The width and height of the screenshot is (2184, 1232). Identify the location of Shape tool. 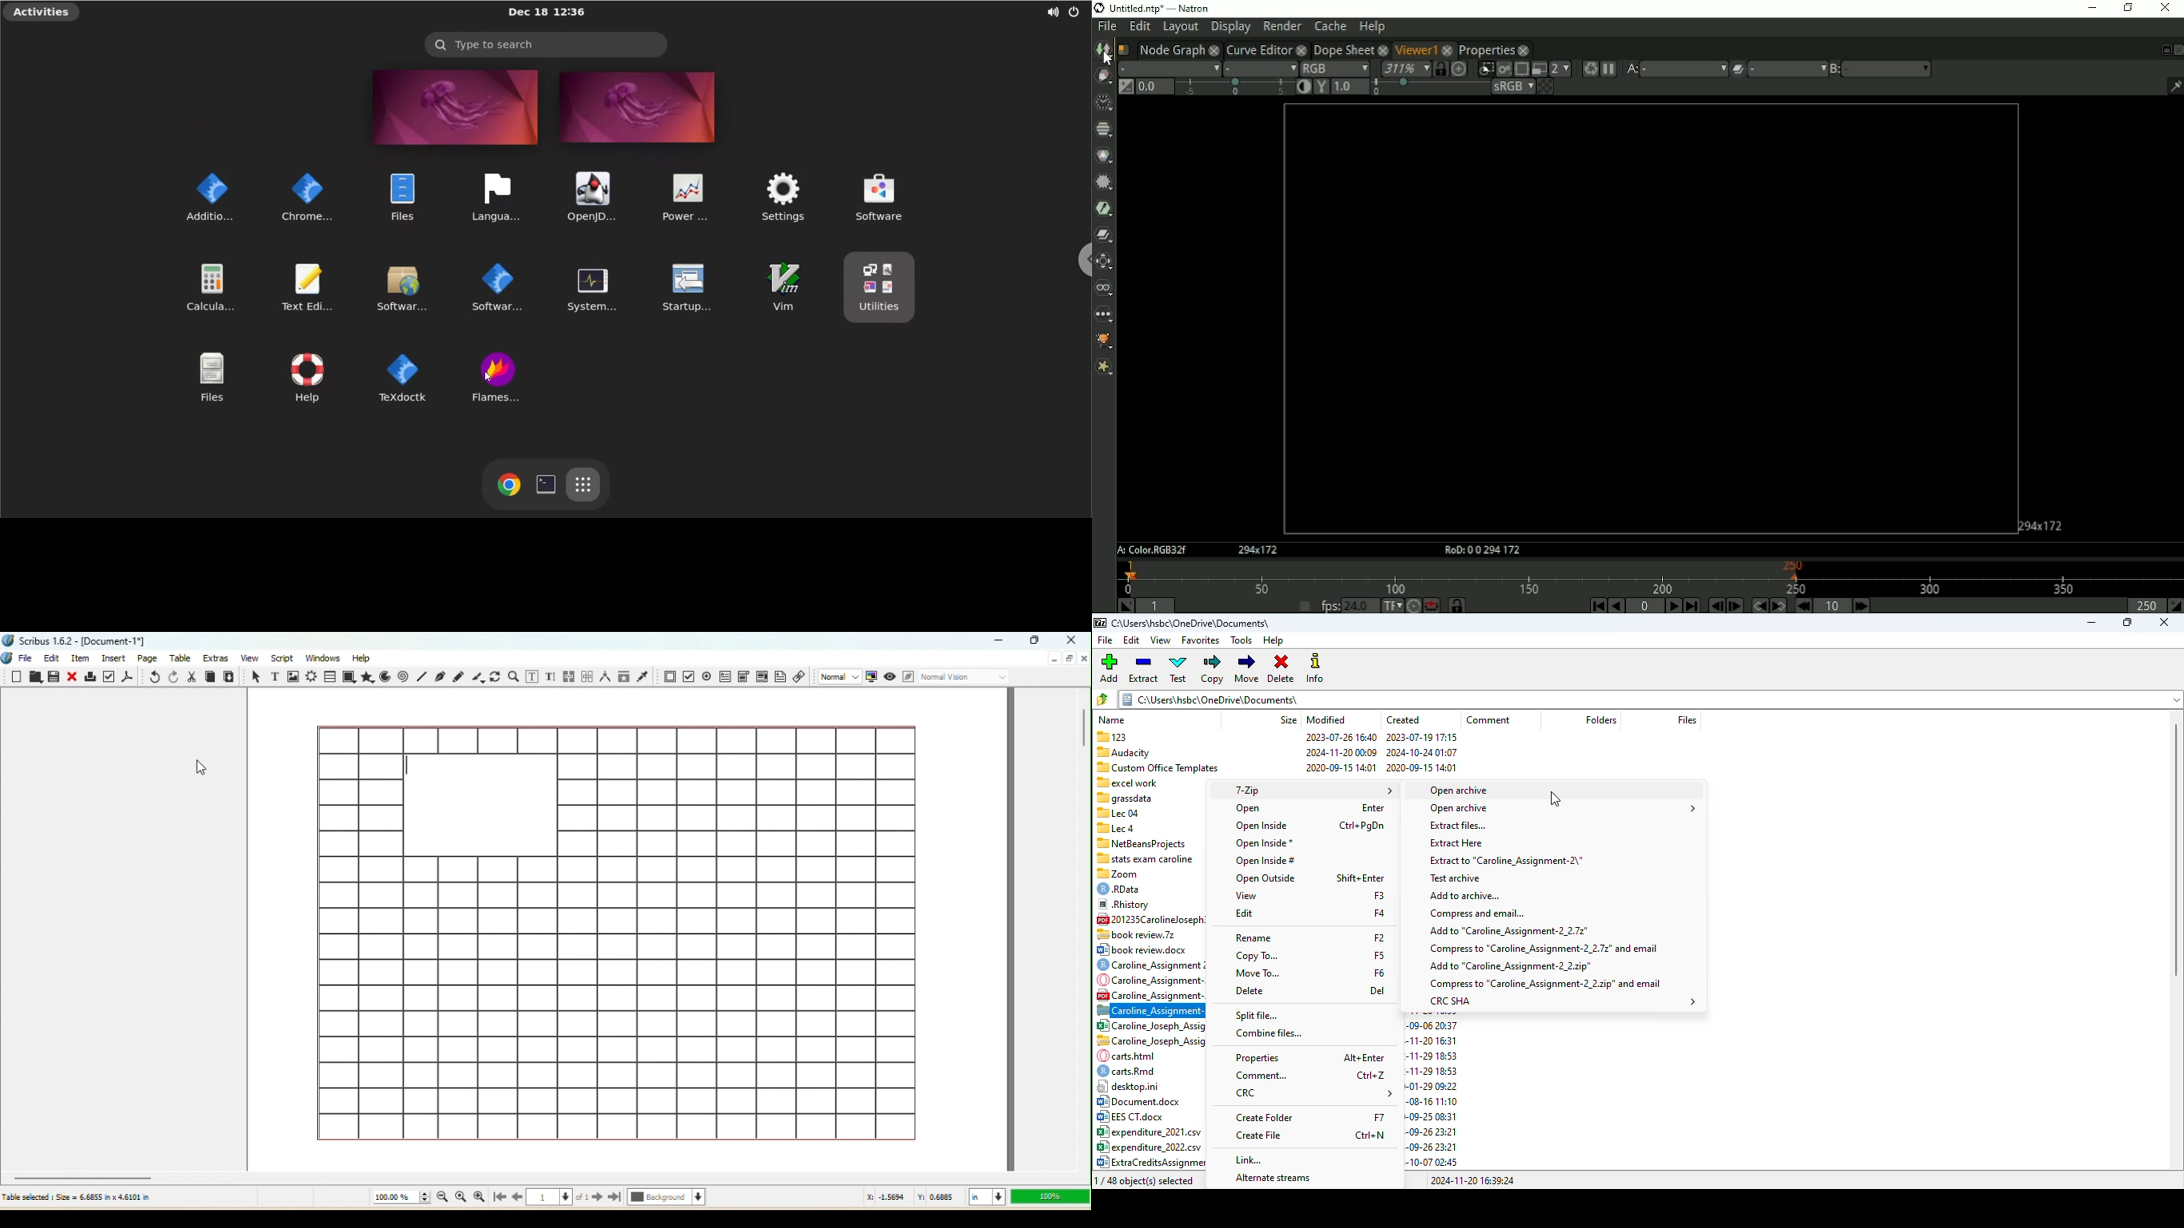
(350, 677).